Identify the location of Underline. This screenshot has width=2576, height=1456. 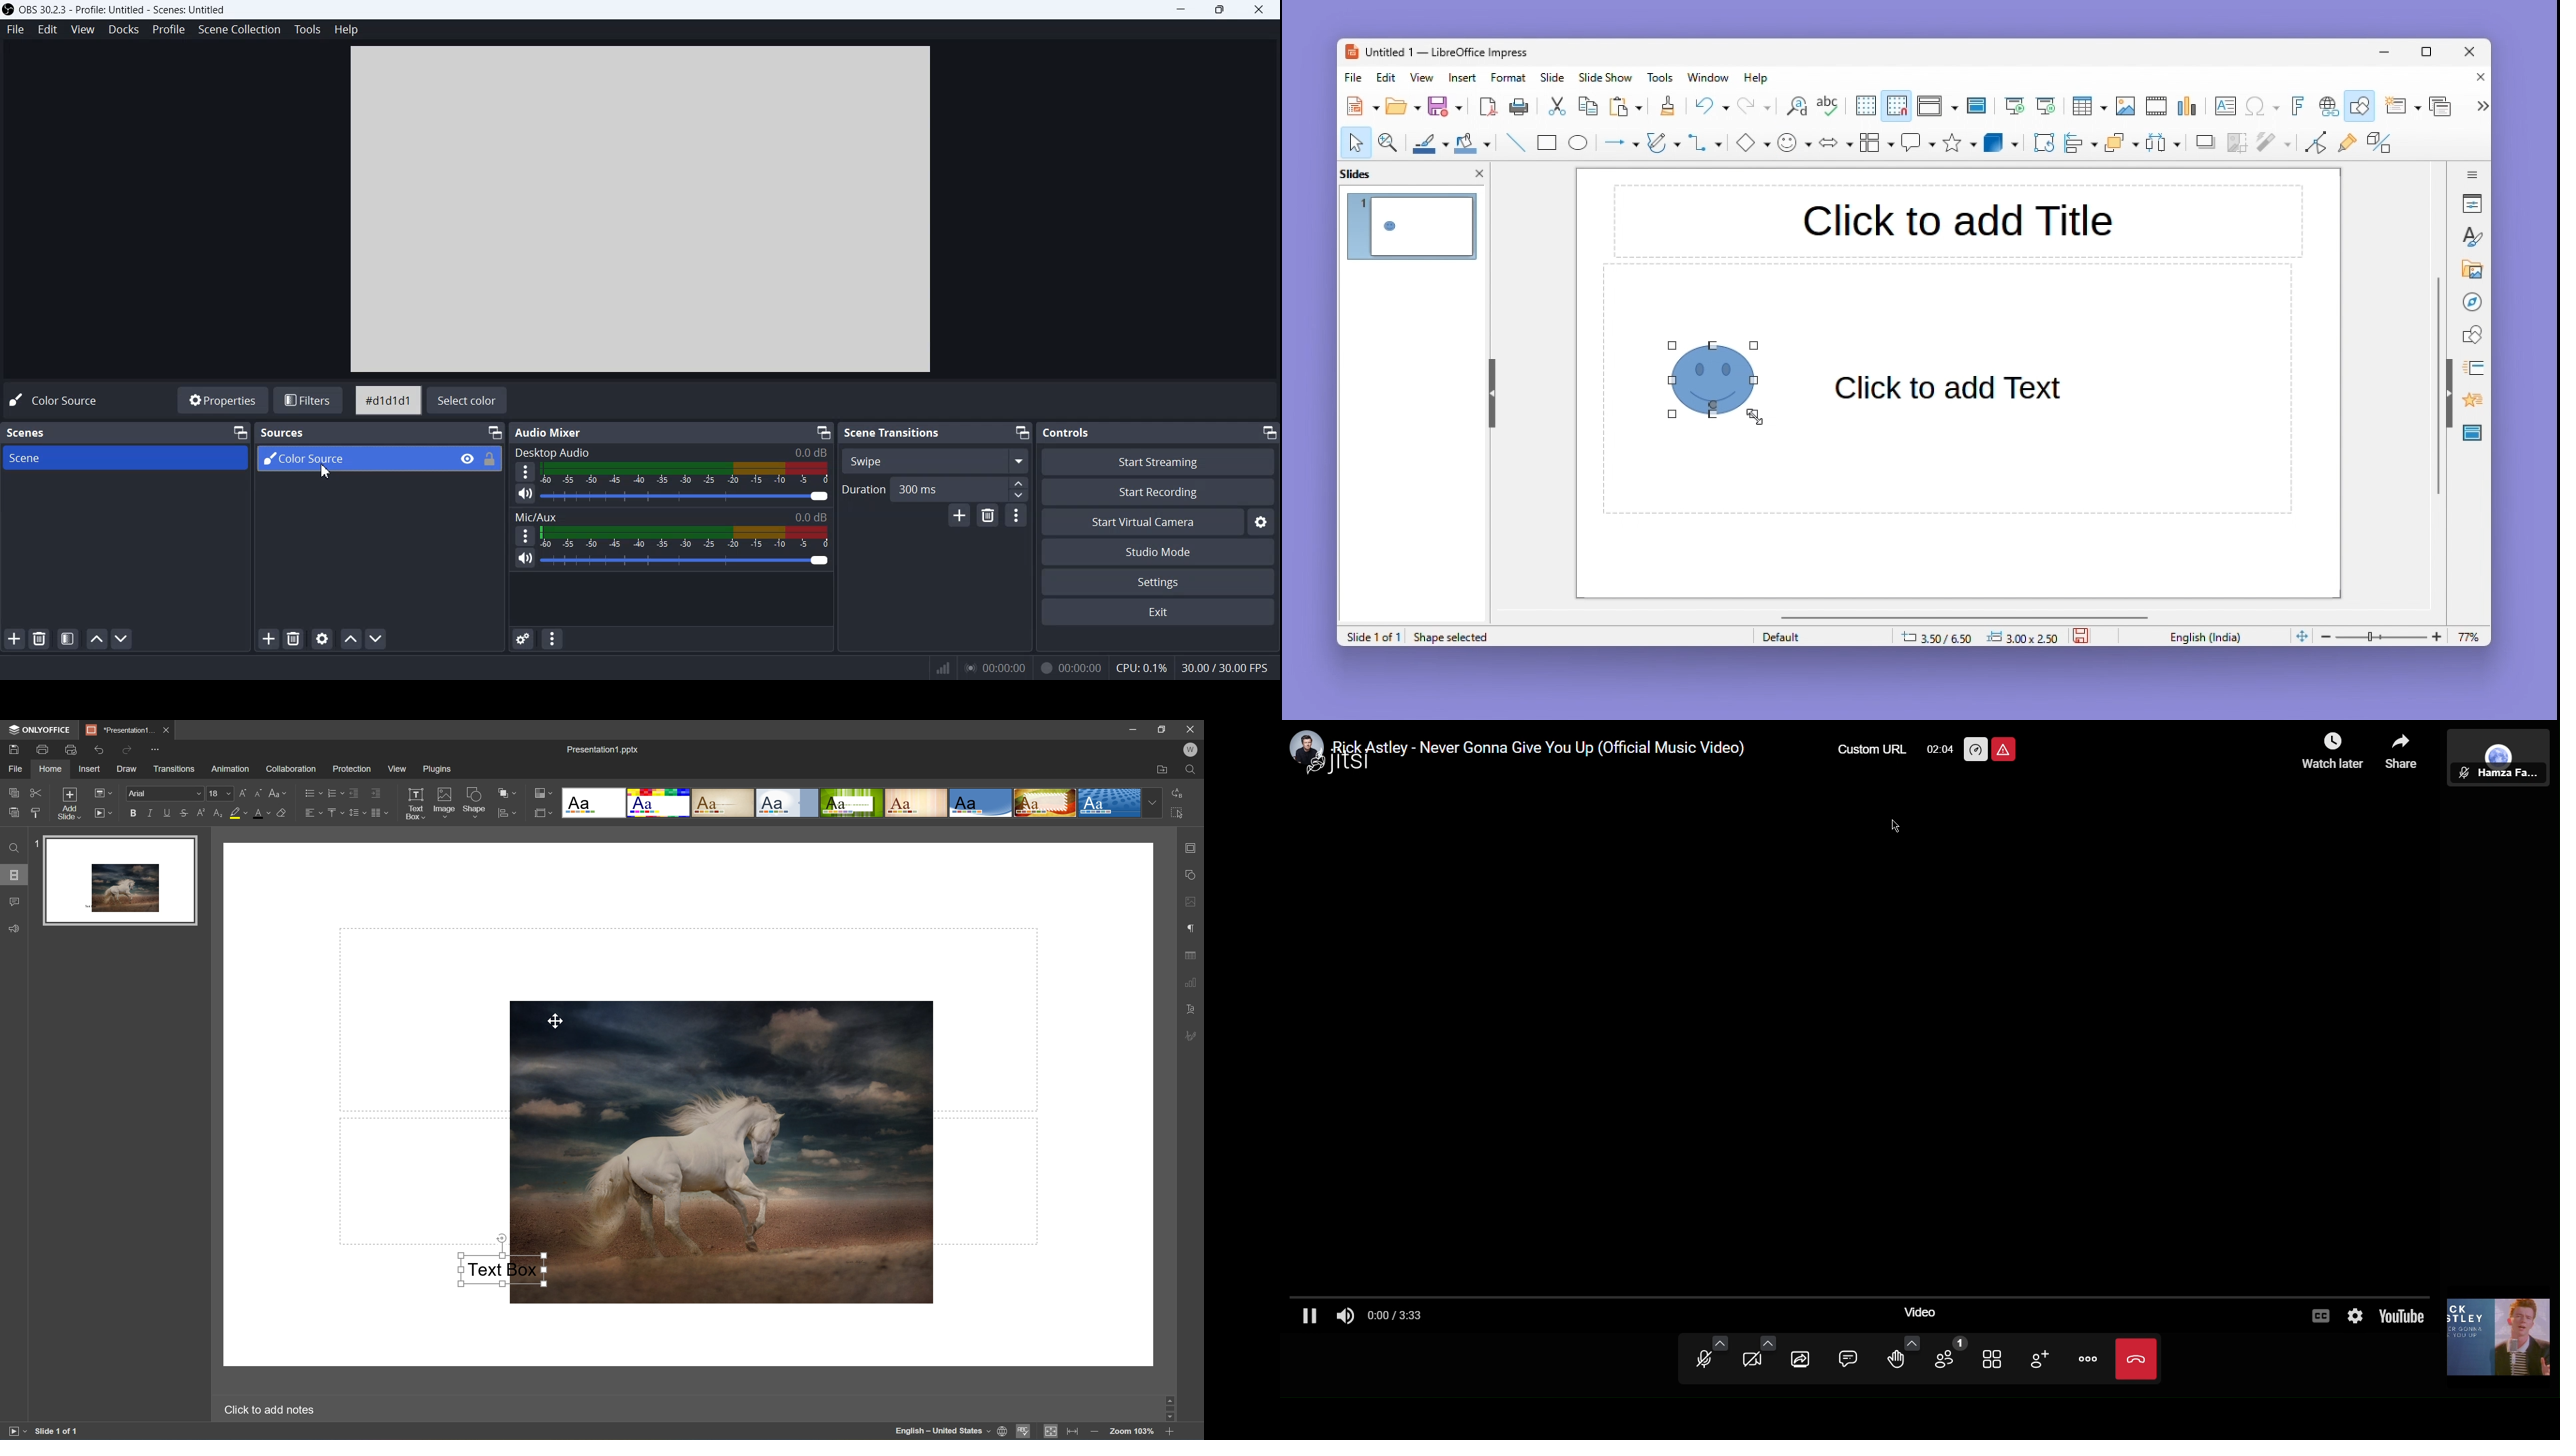
(167, 814).